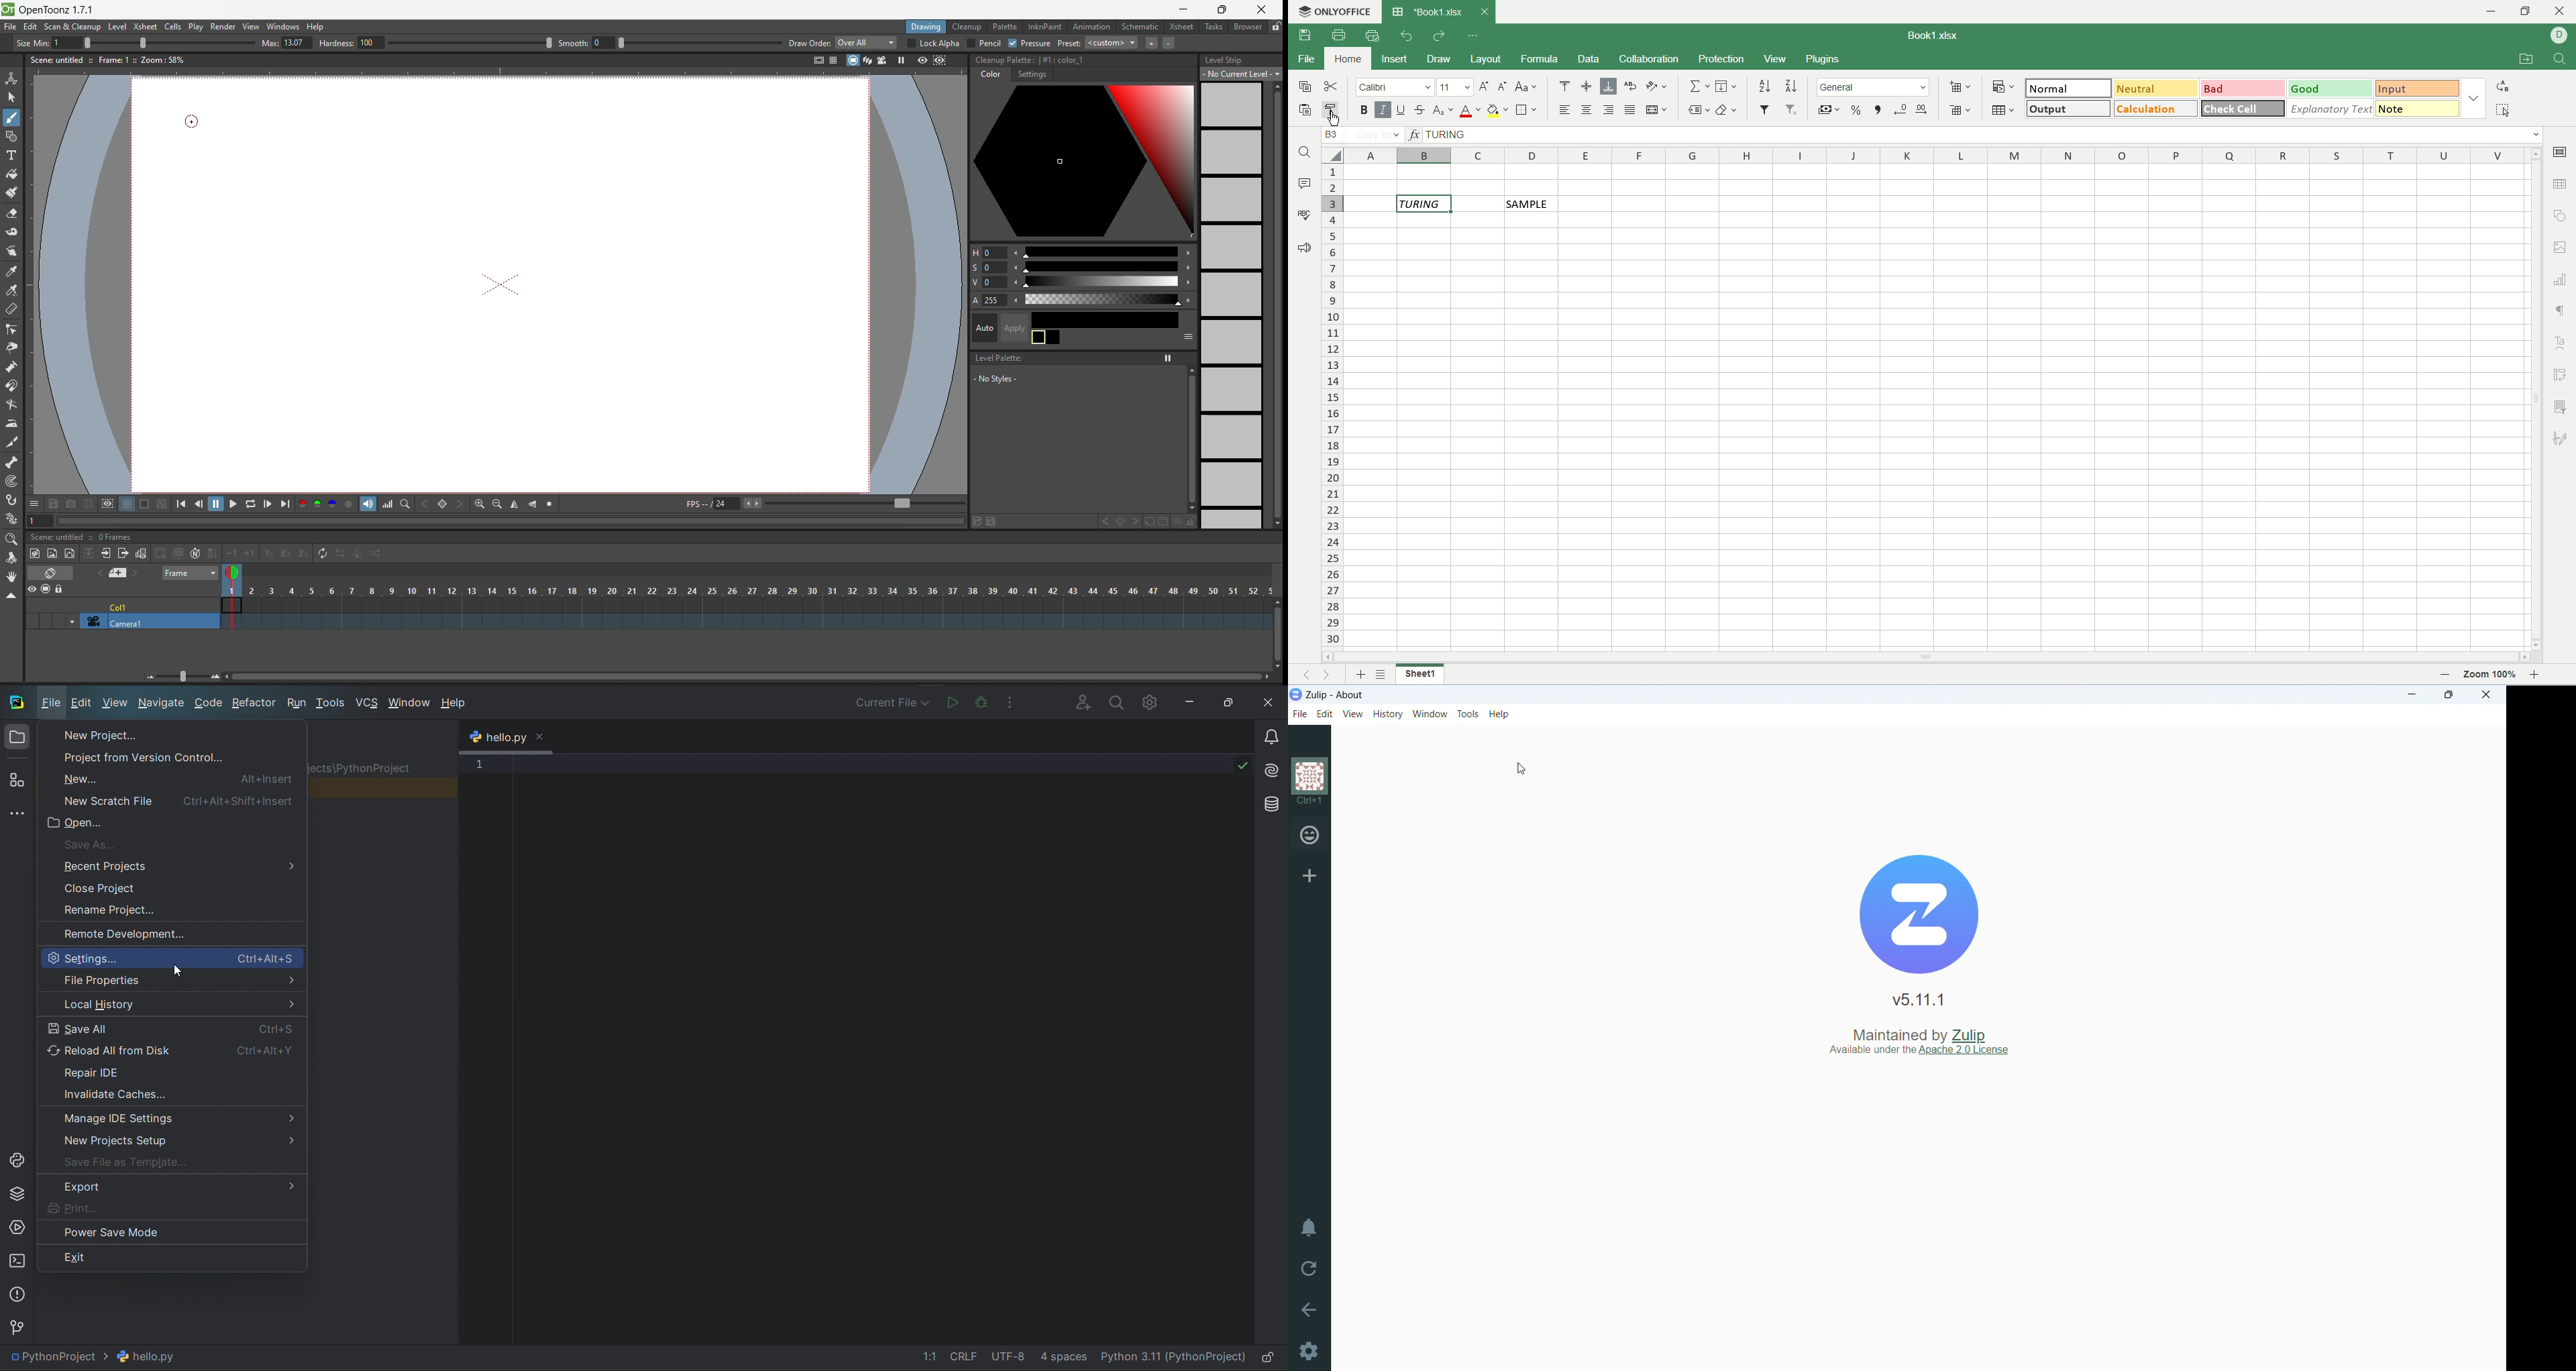  Describe the element at coordinates (17, 1262) in the screenshot. I see `terminal` at that location.